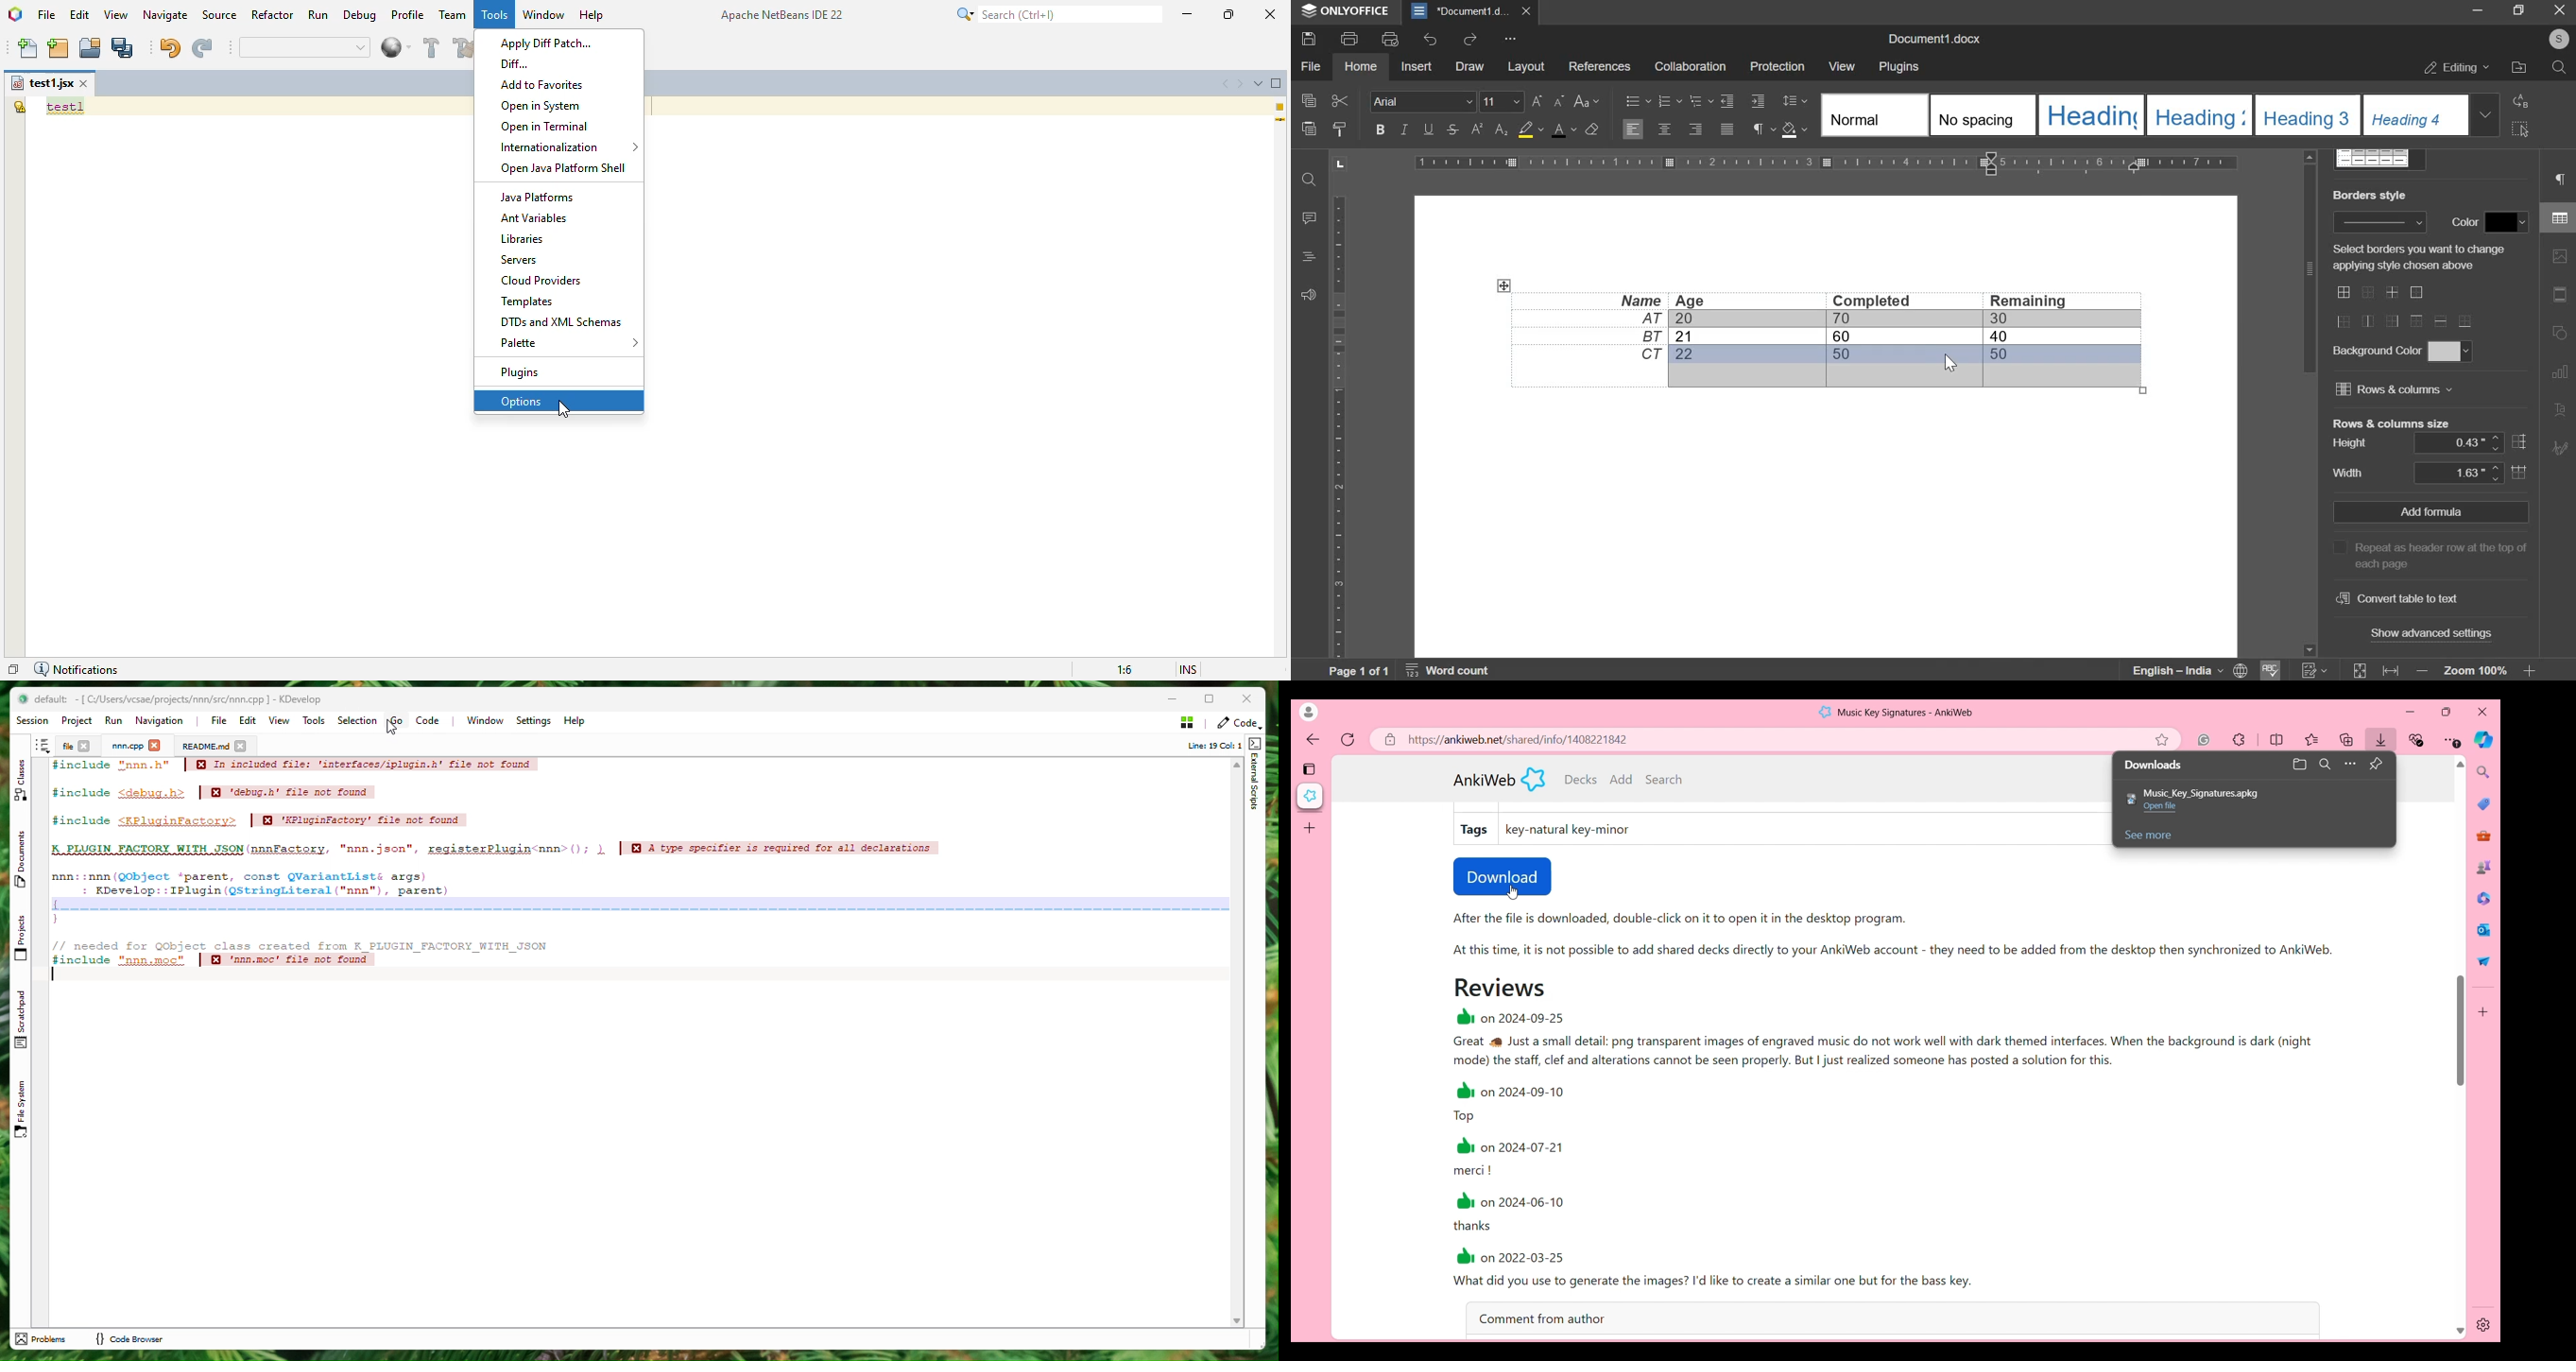 This screenshot has width=2576, height=1372. I want to click on file location, so click(2518, 67).